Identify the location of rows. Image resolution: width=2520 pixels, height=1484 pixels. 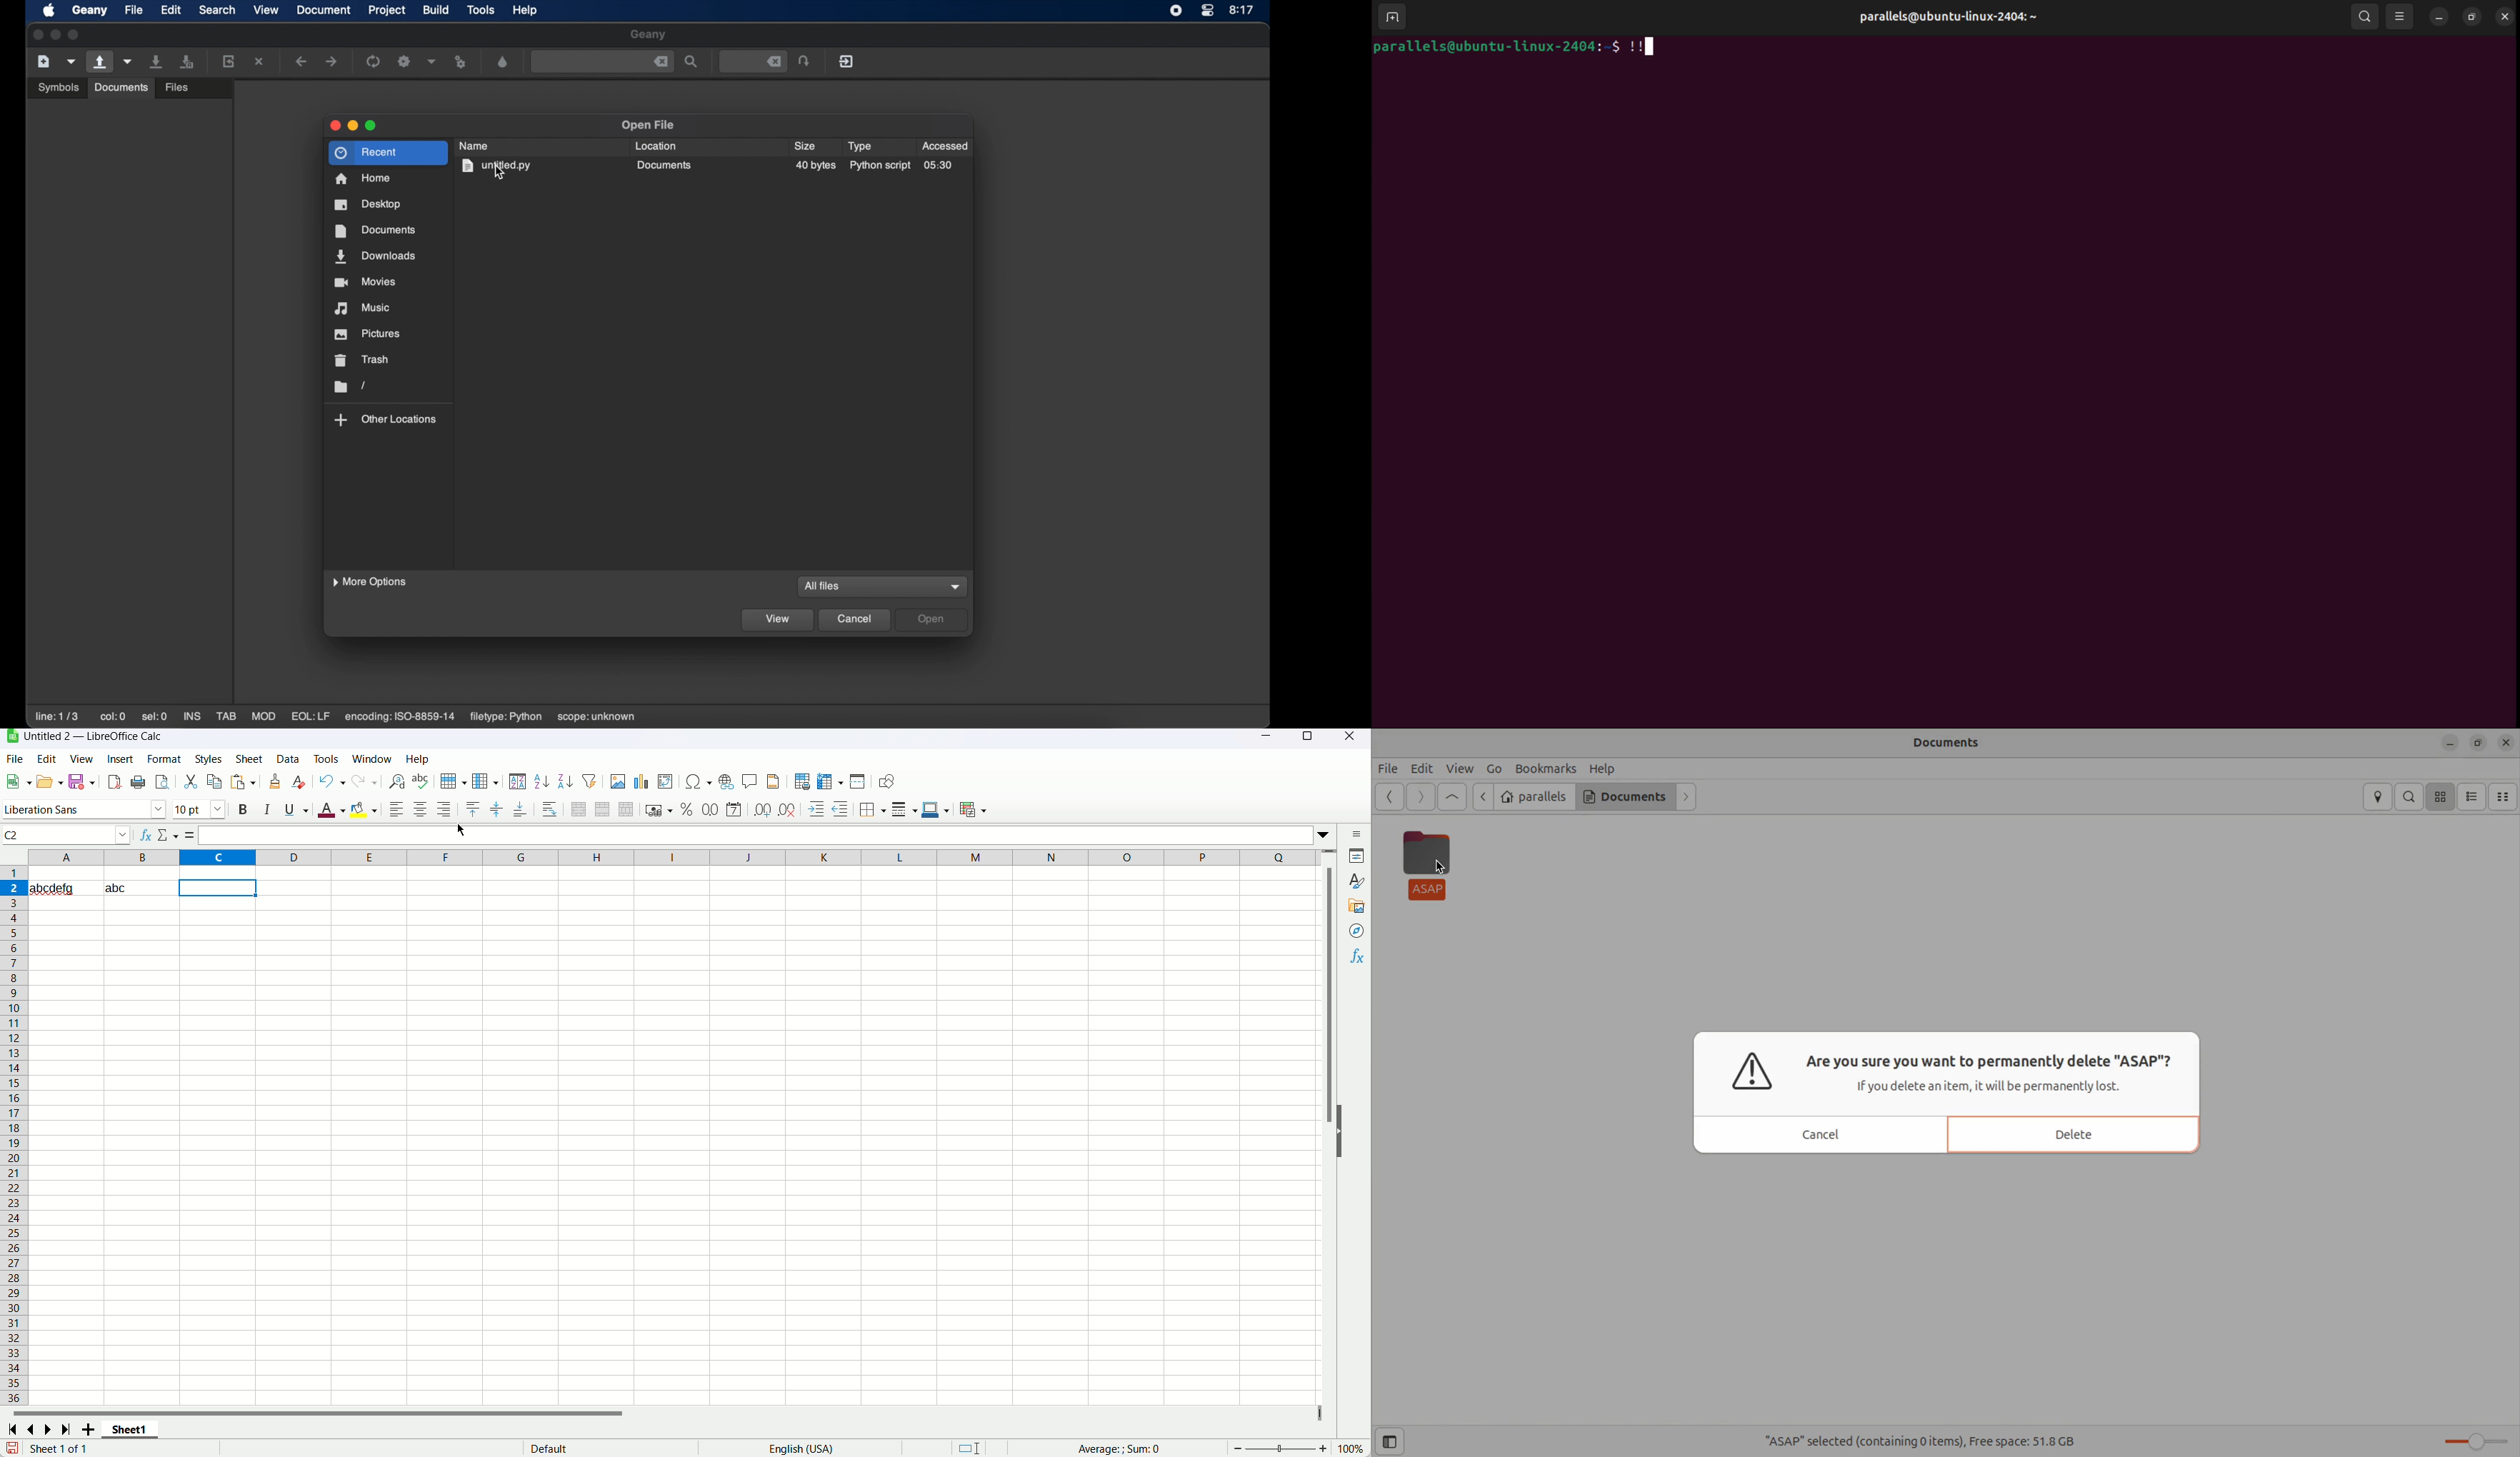
(14, 1135).